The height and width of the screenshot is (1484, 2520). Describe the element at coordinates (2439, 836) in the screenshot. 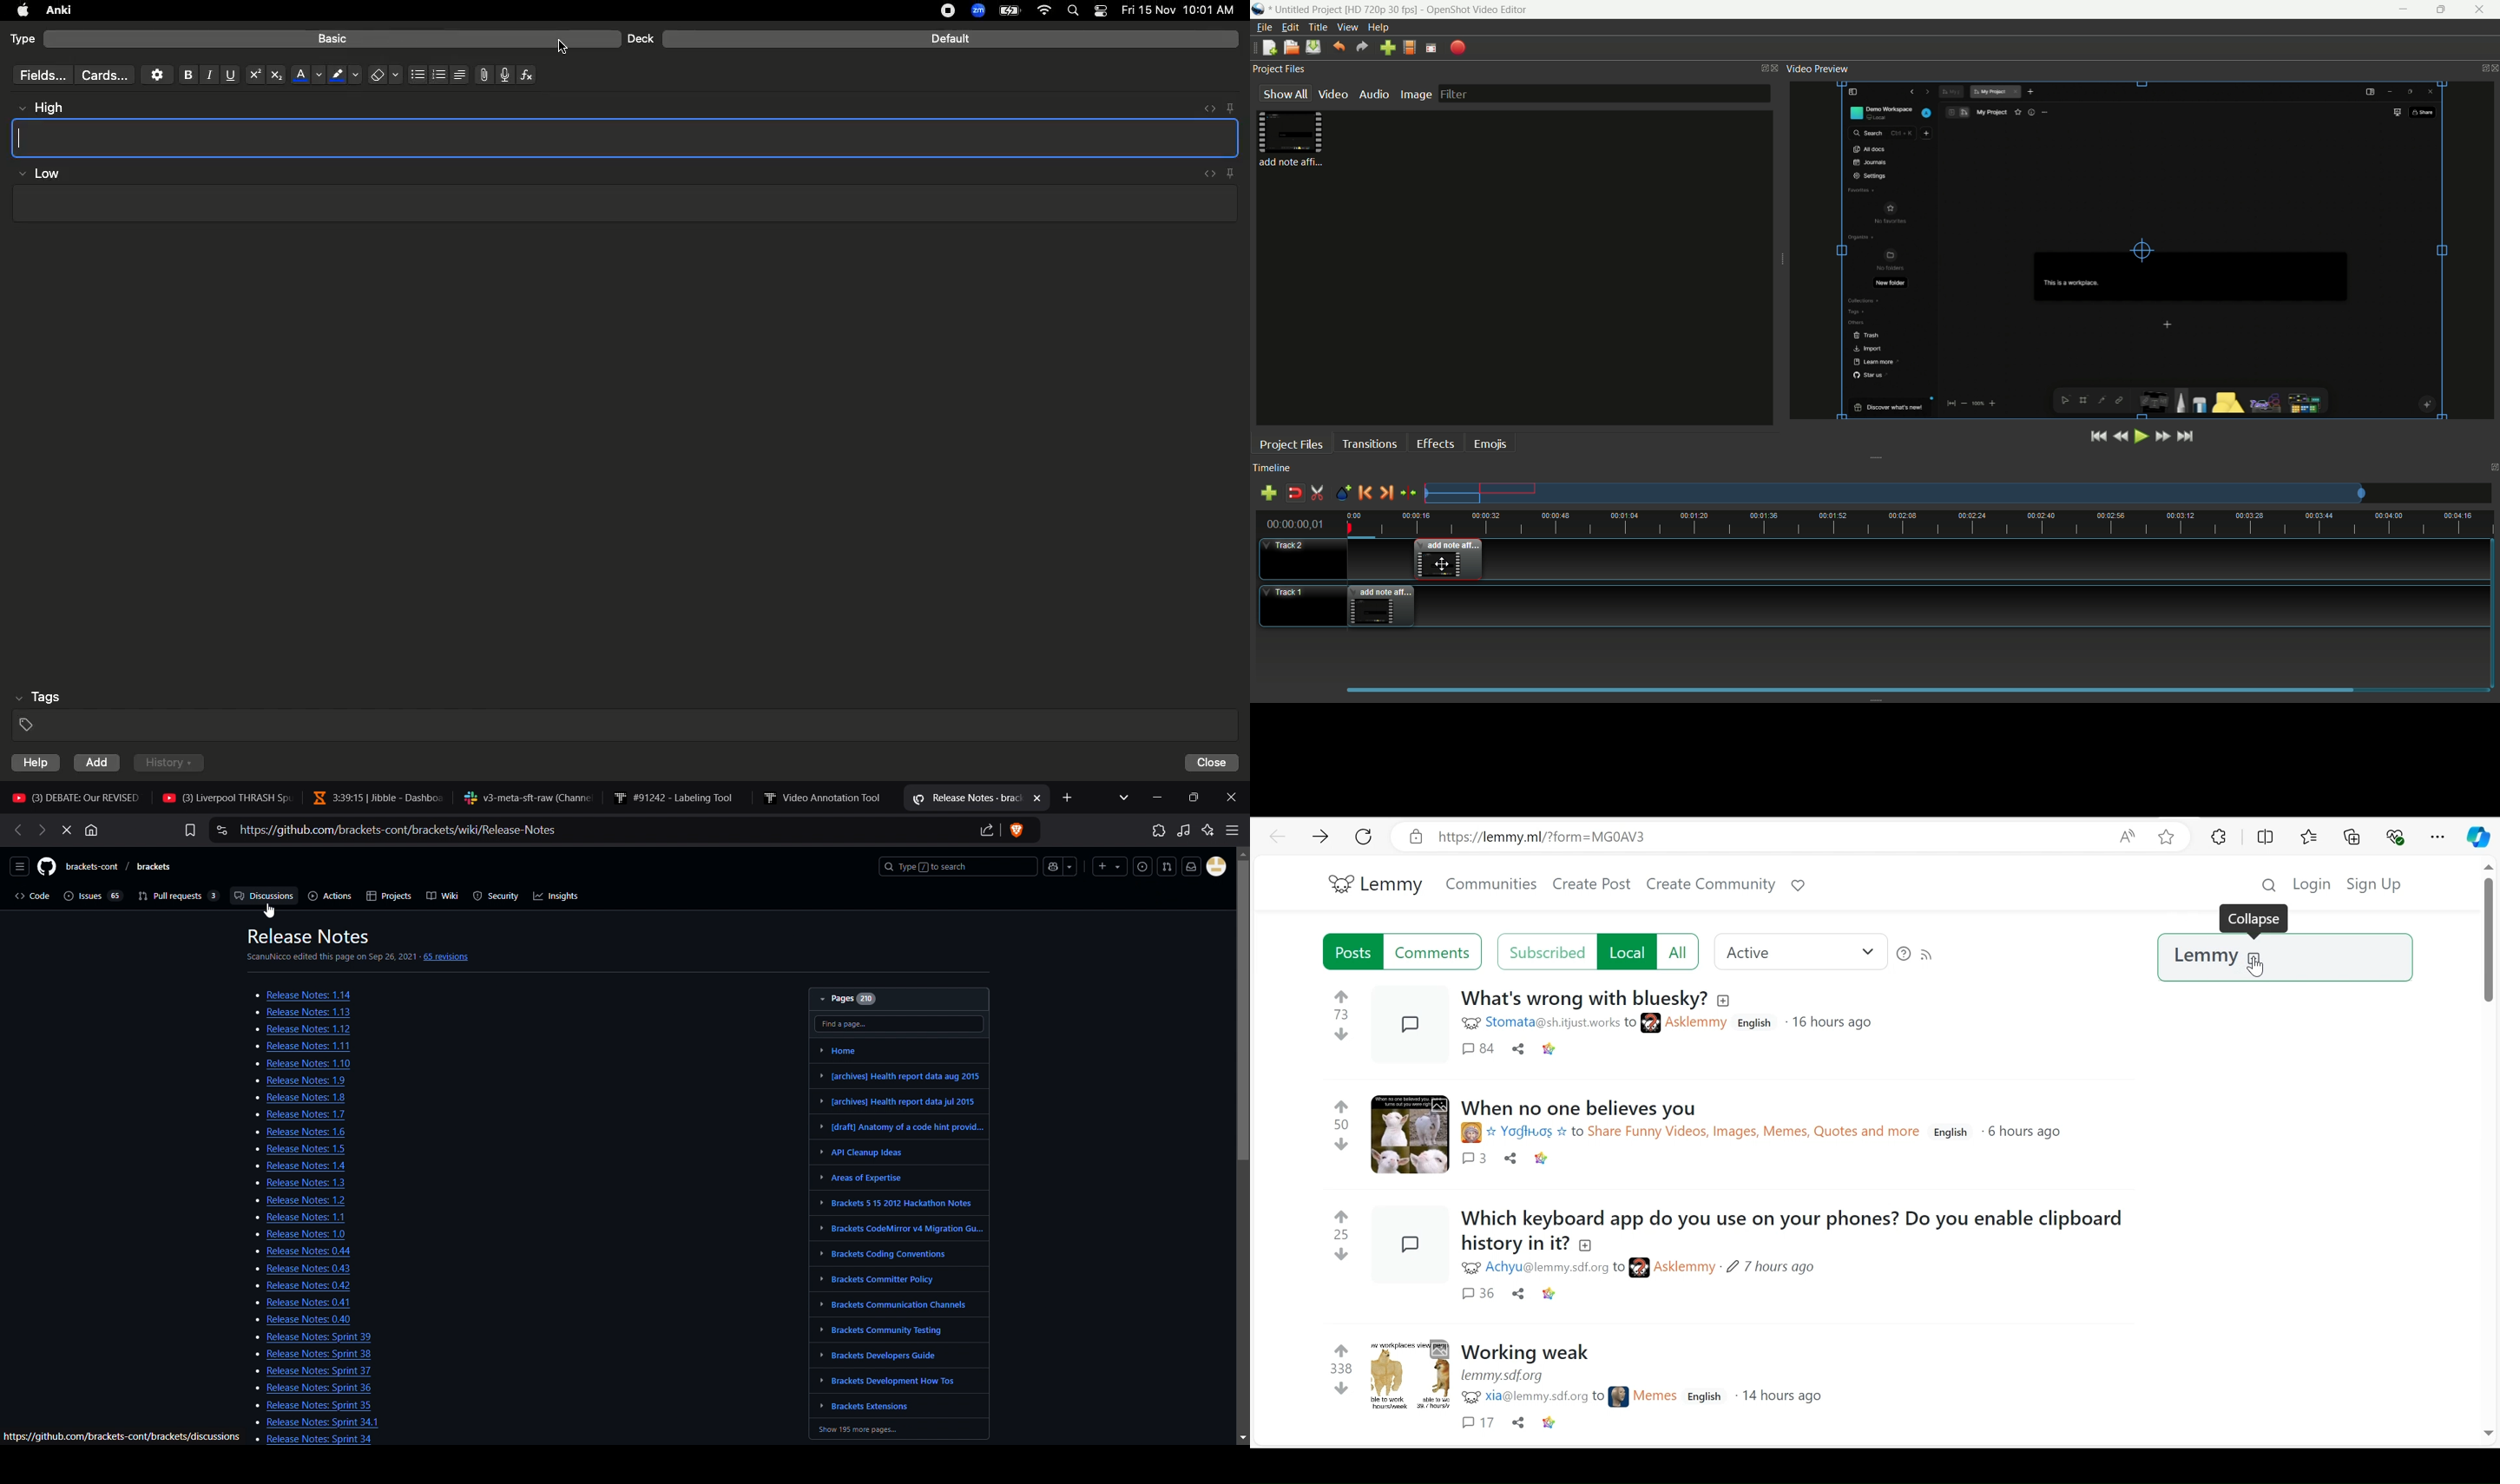

I see `Settings and more` at that location.